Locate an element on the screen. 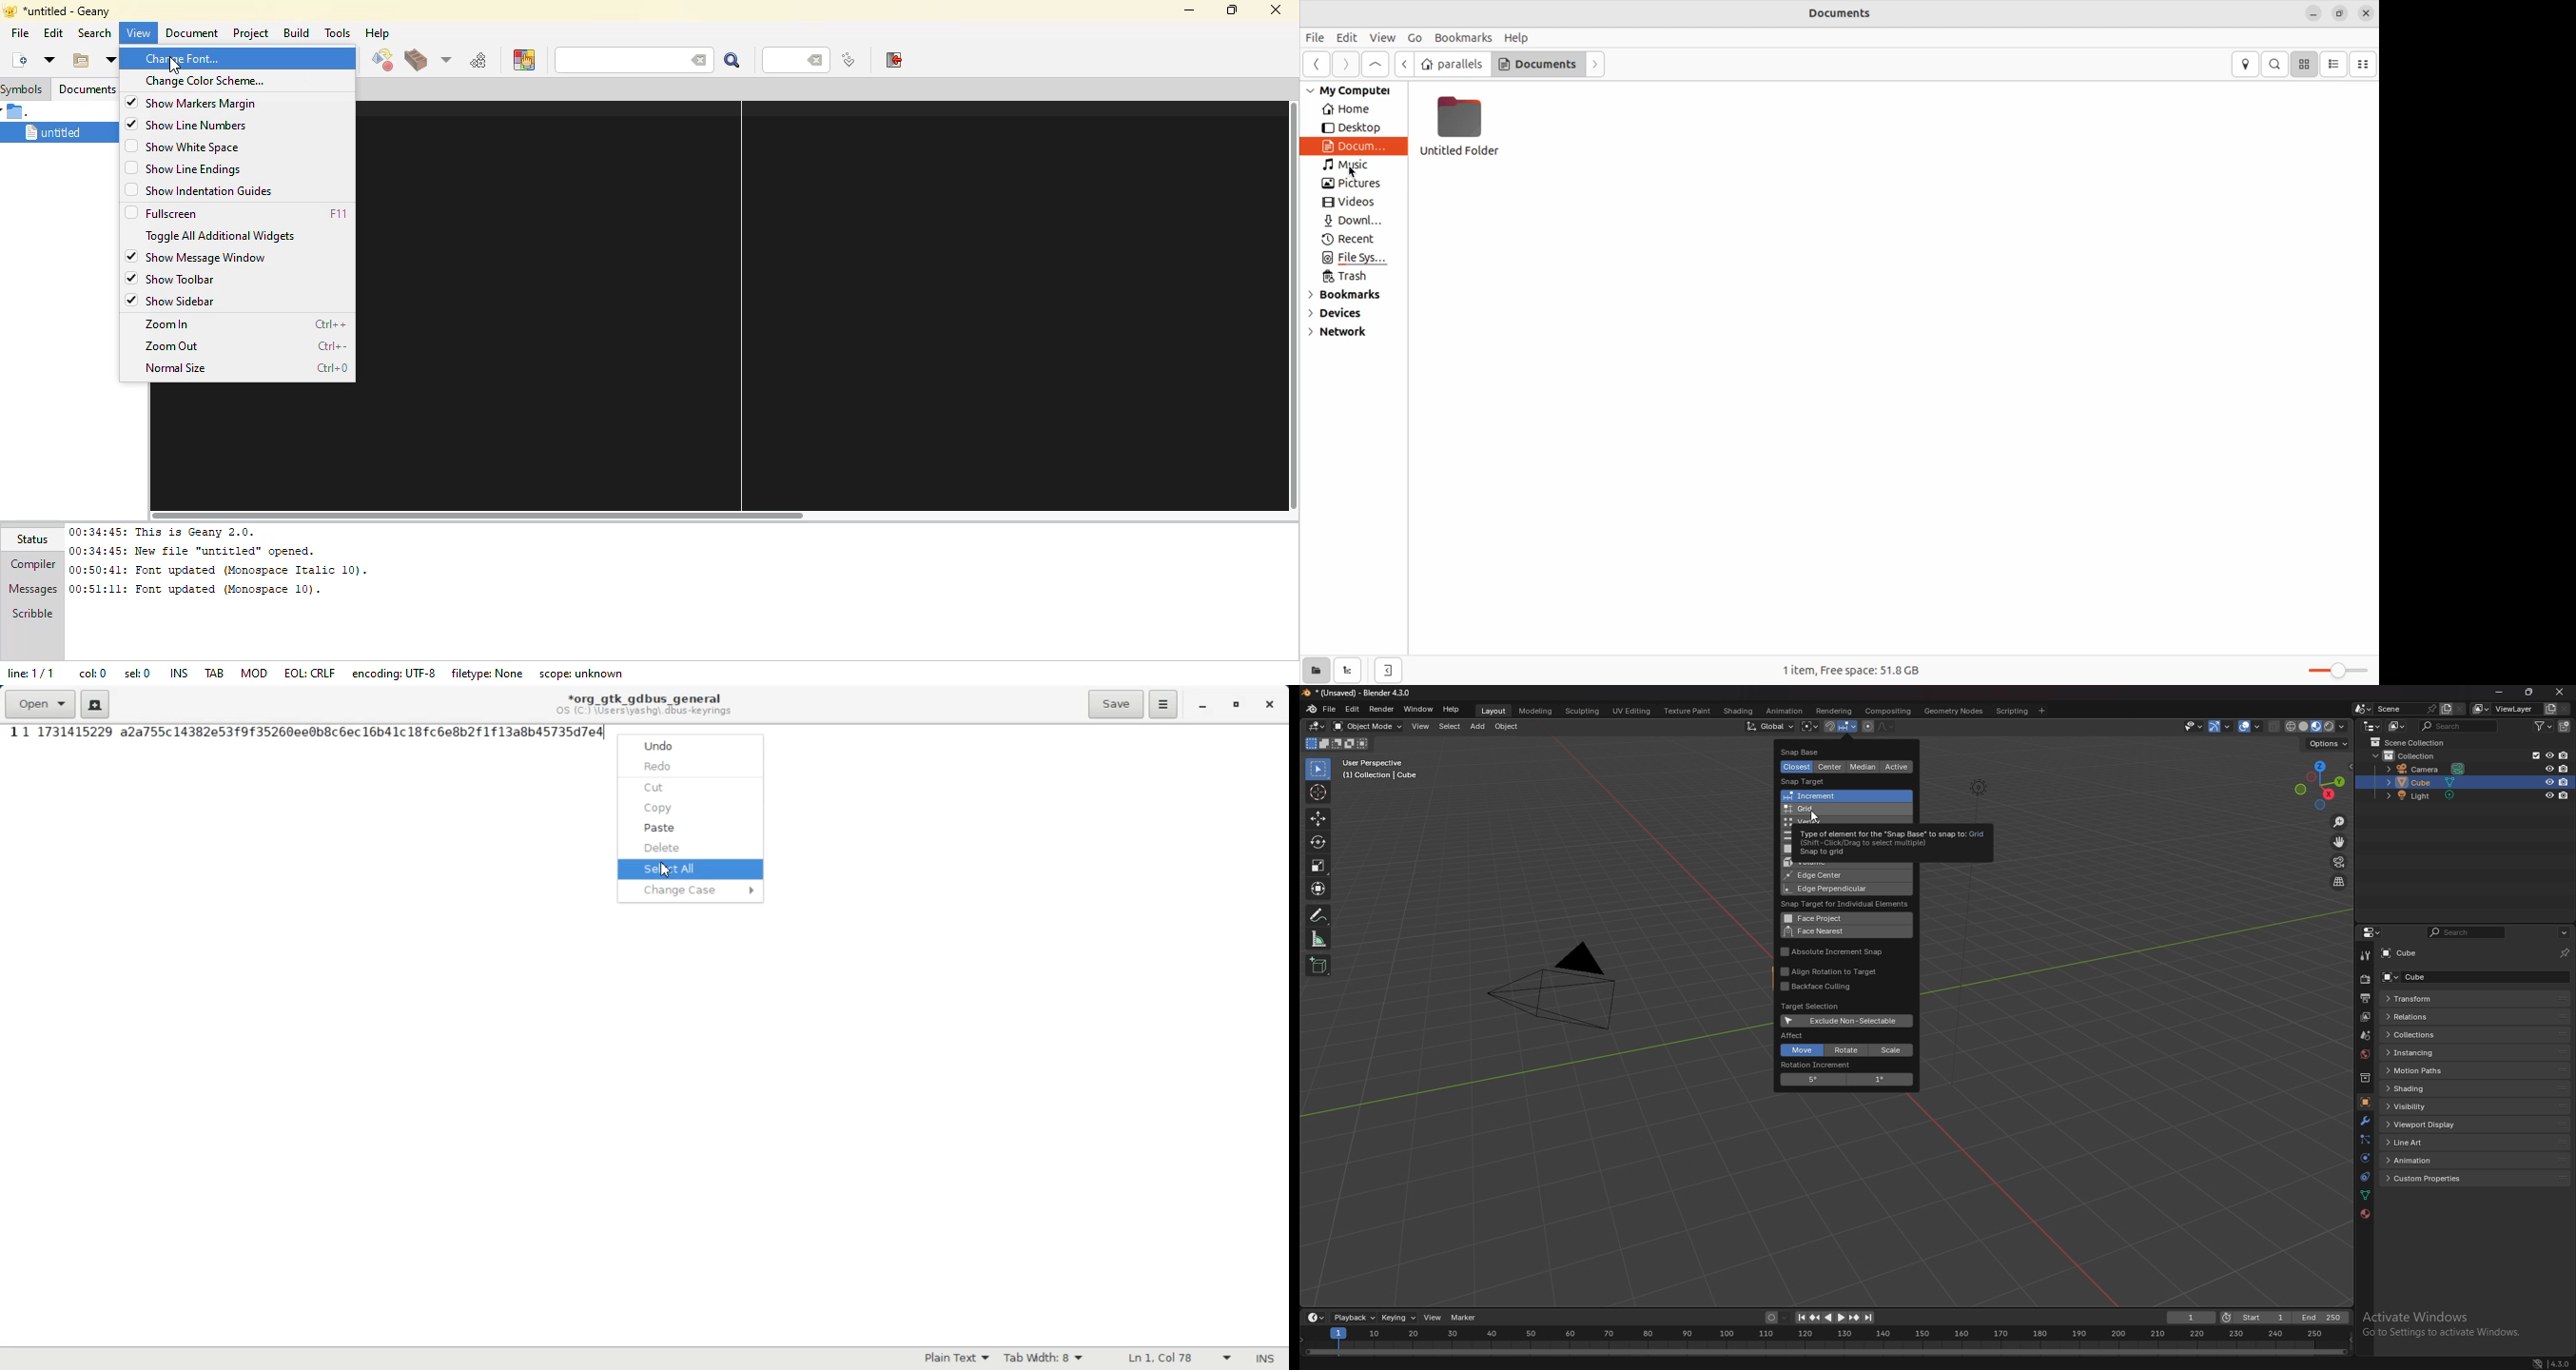 This screenshot has height=1372, width=2576. keying is located at coordinates (1398, 1317).